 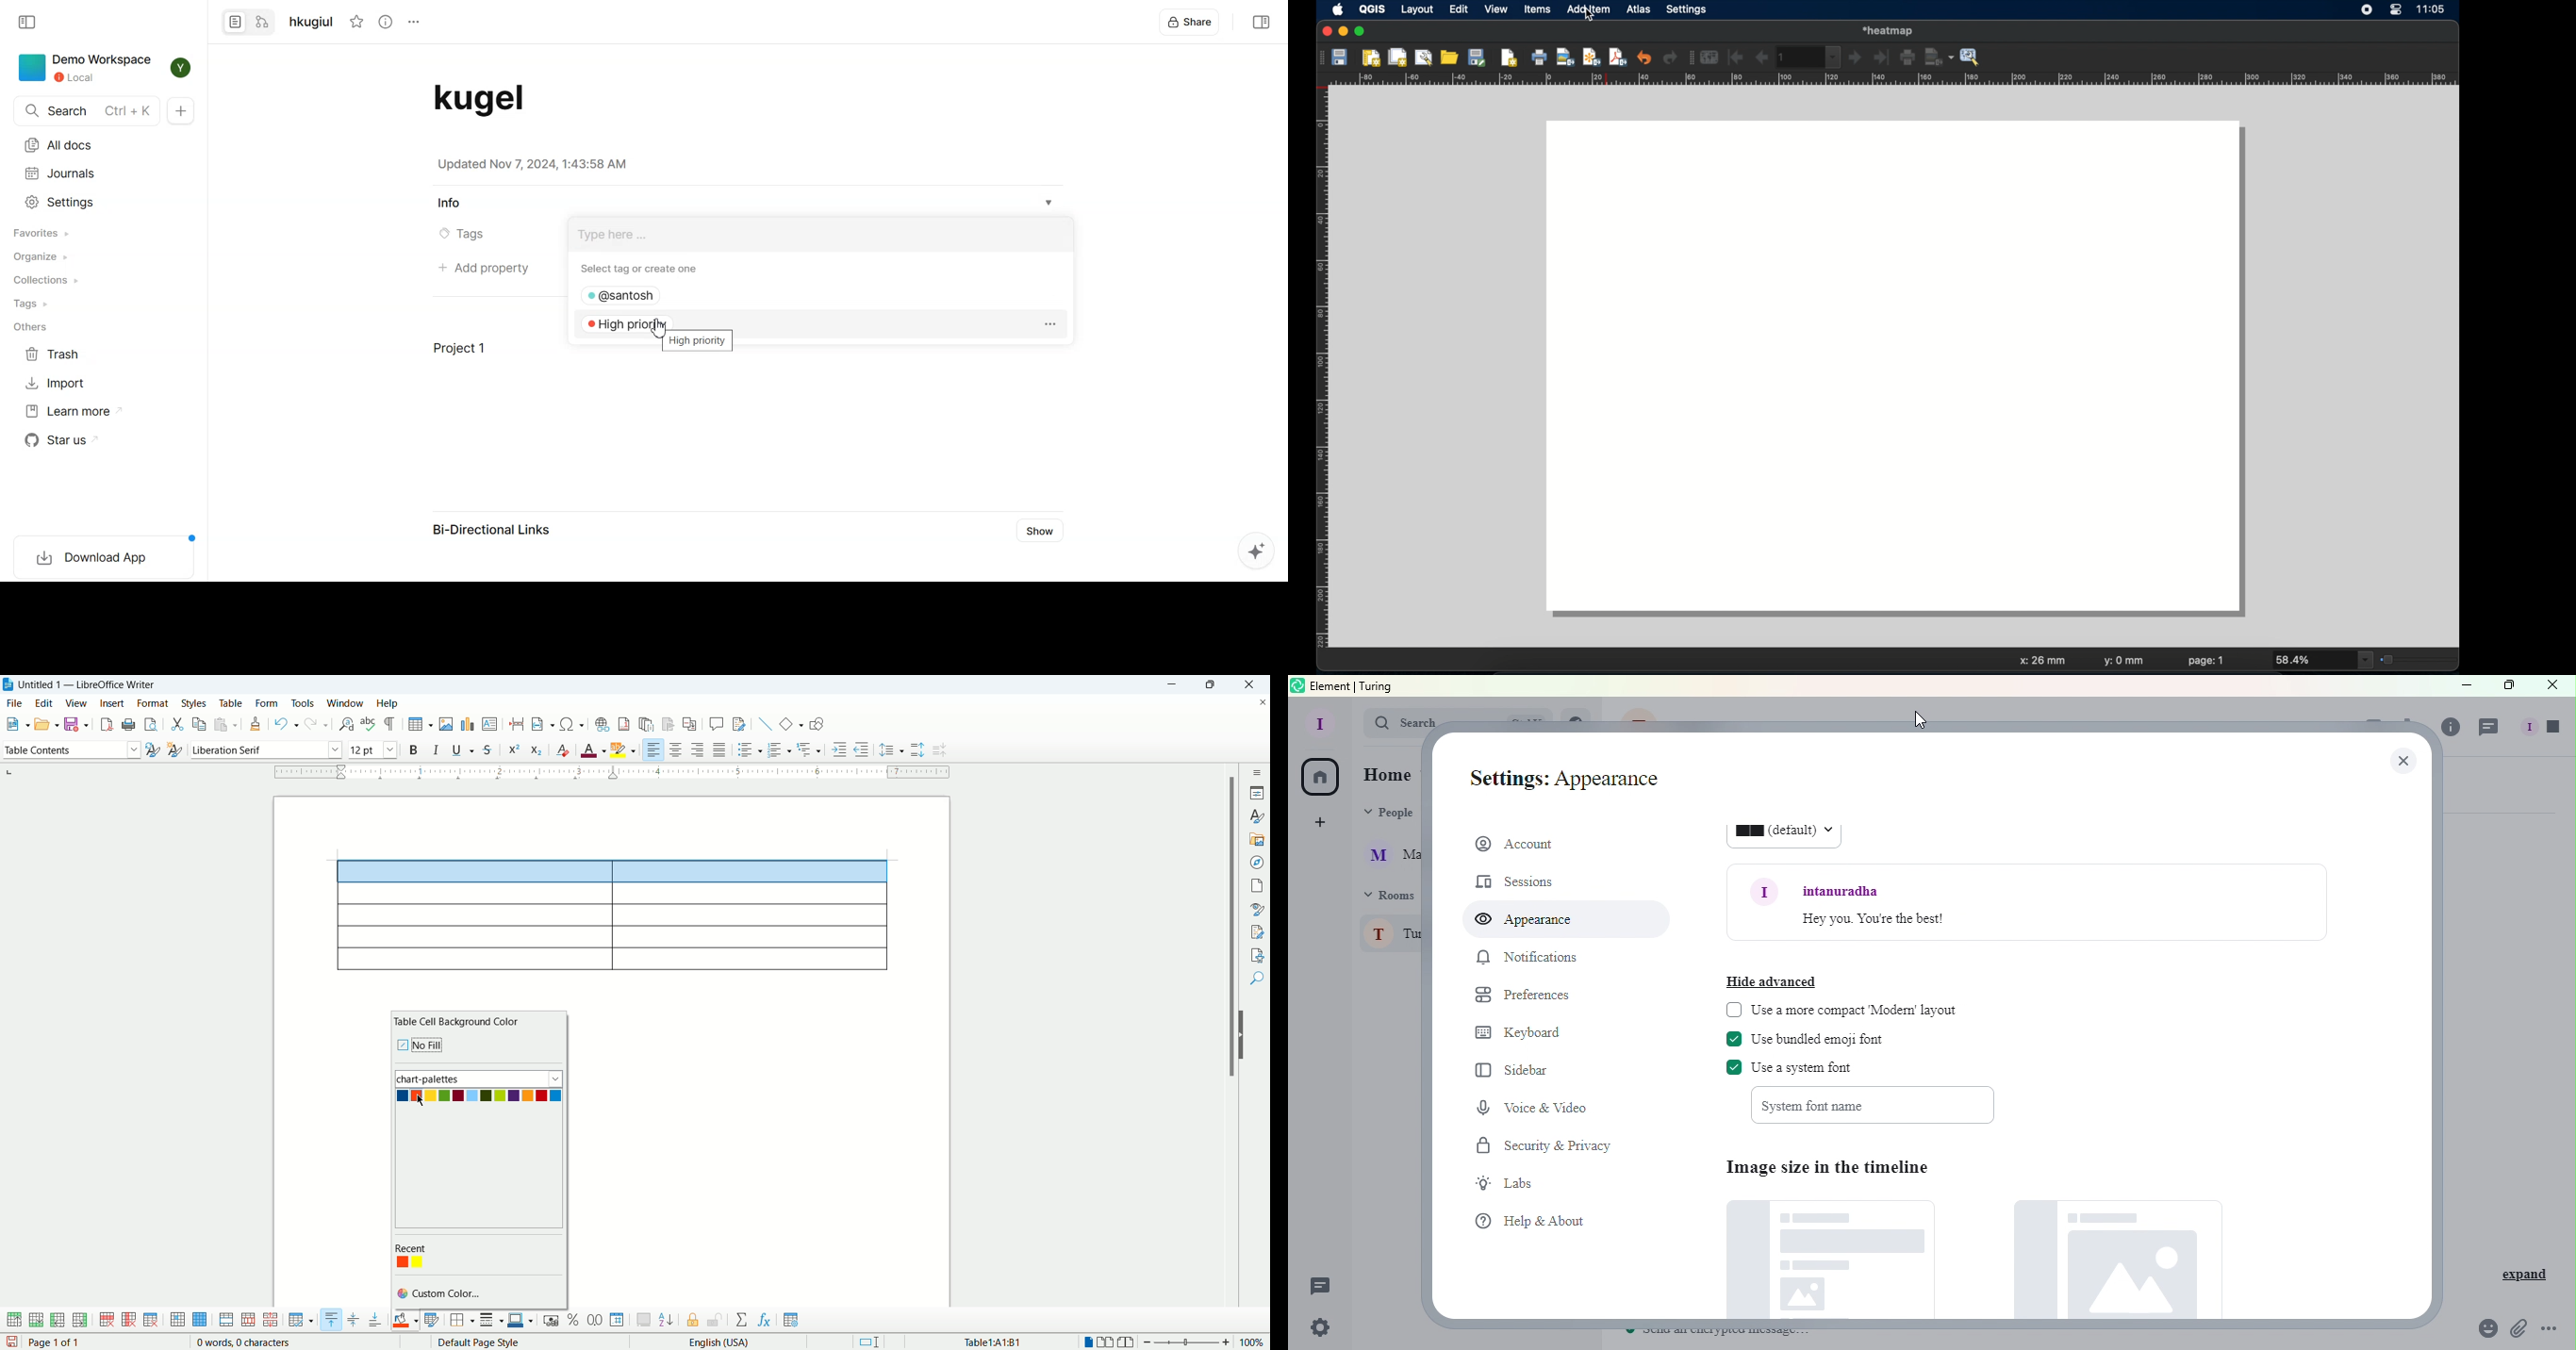 I want to click on standar selection, so click(x=878, y=1341).